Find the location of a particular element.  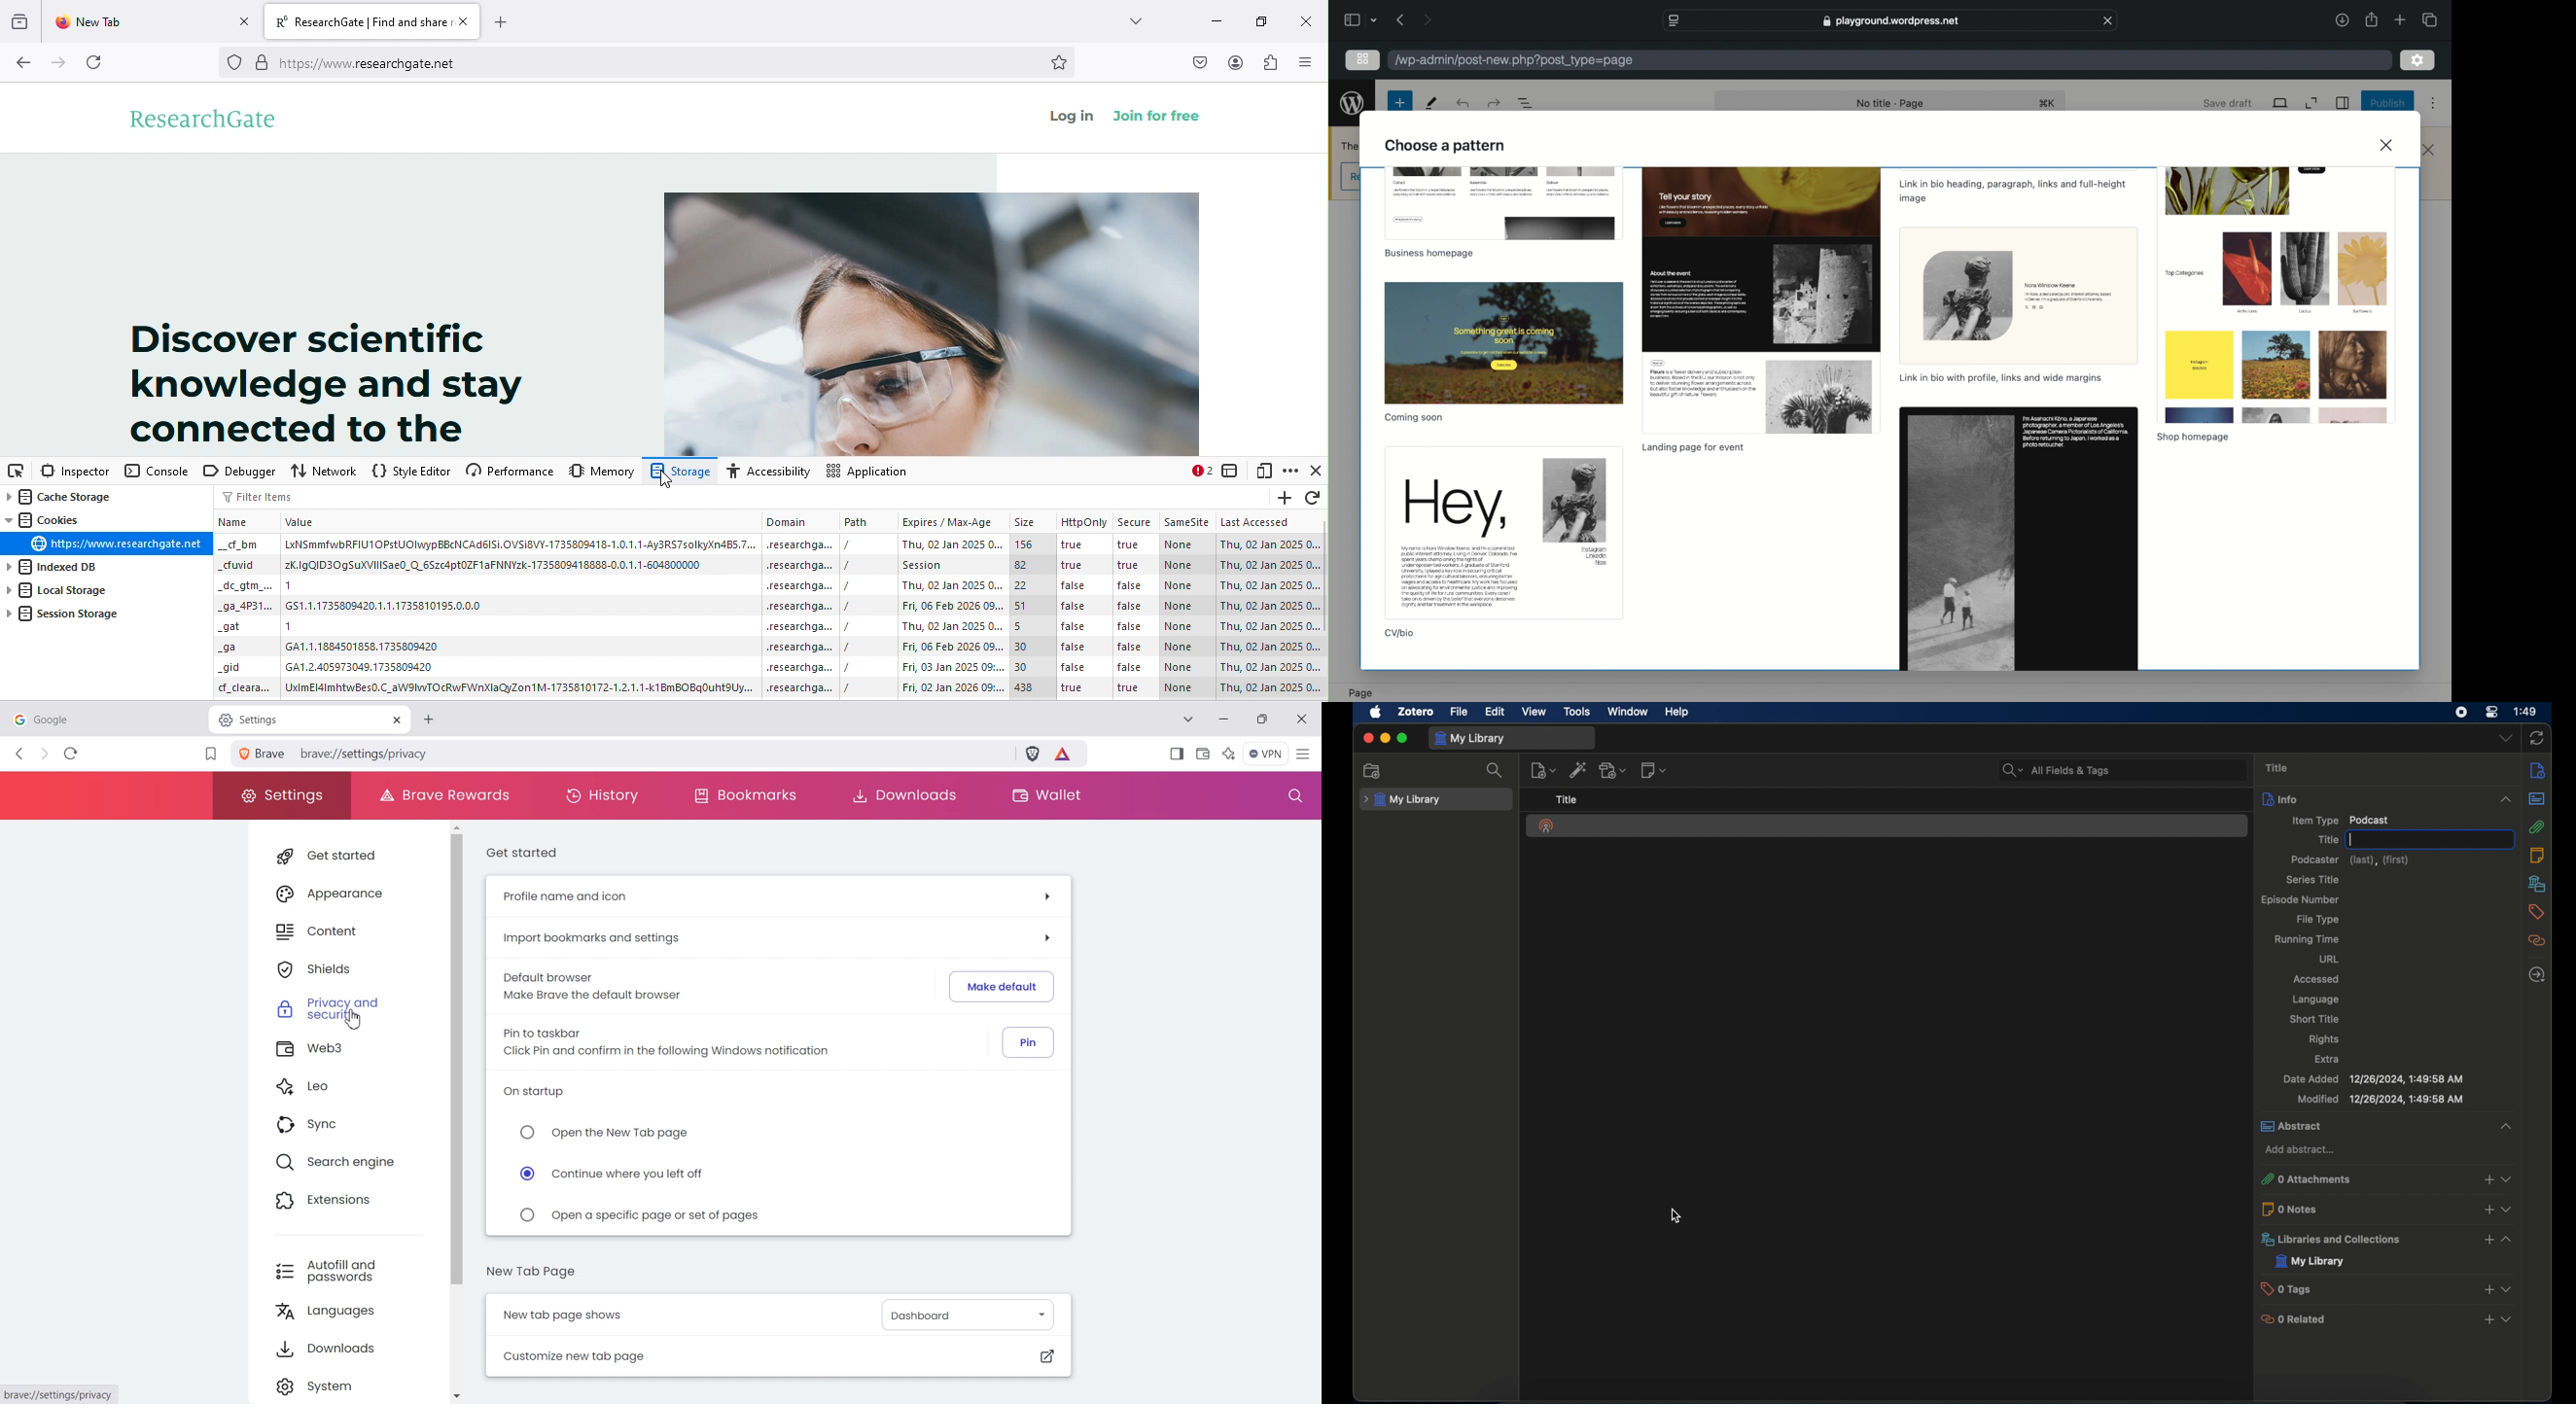

apple is located at coordinates (1375, 712).